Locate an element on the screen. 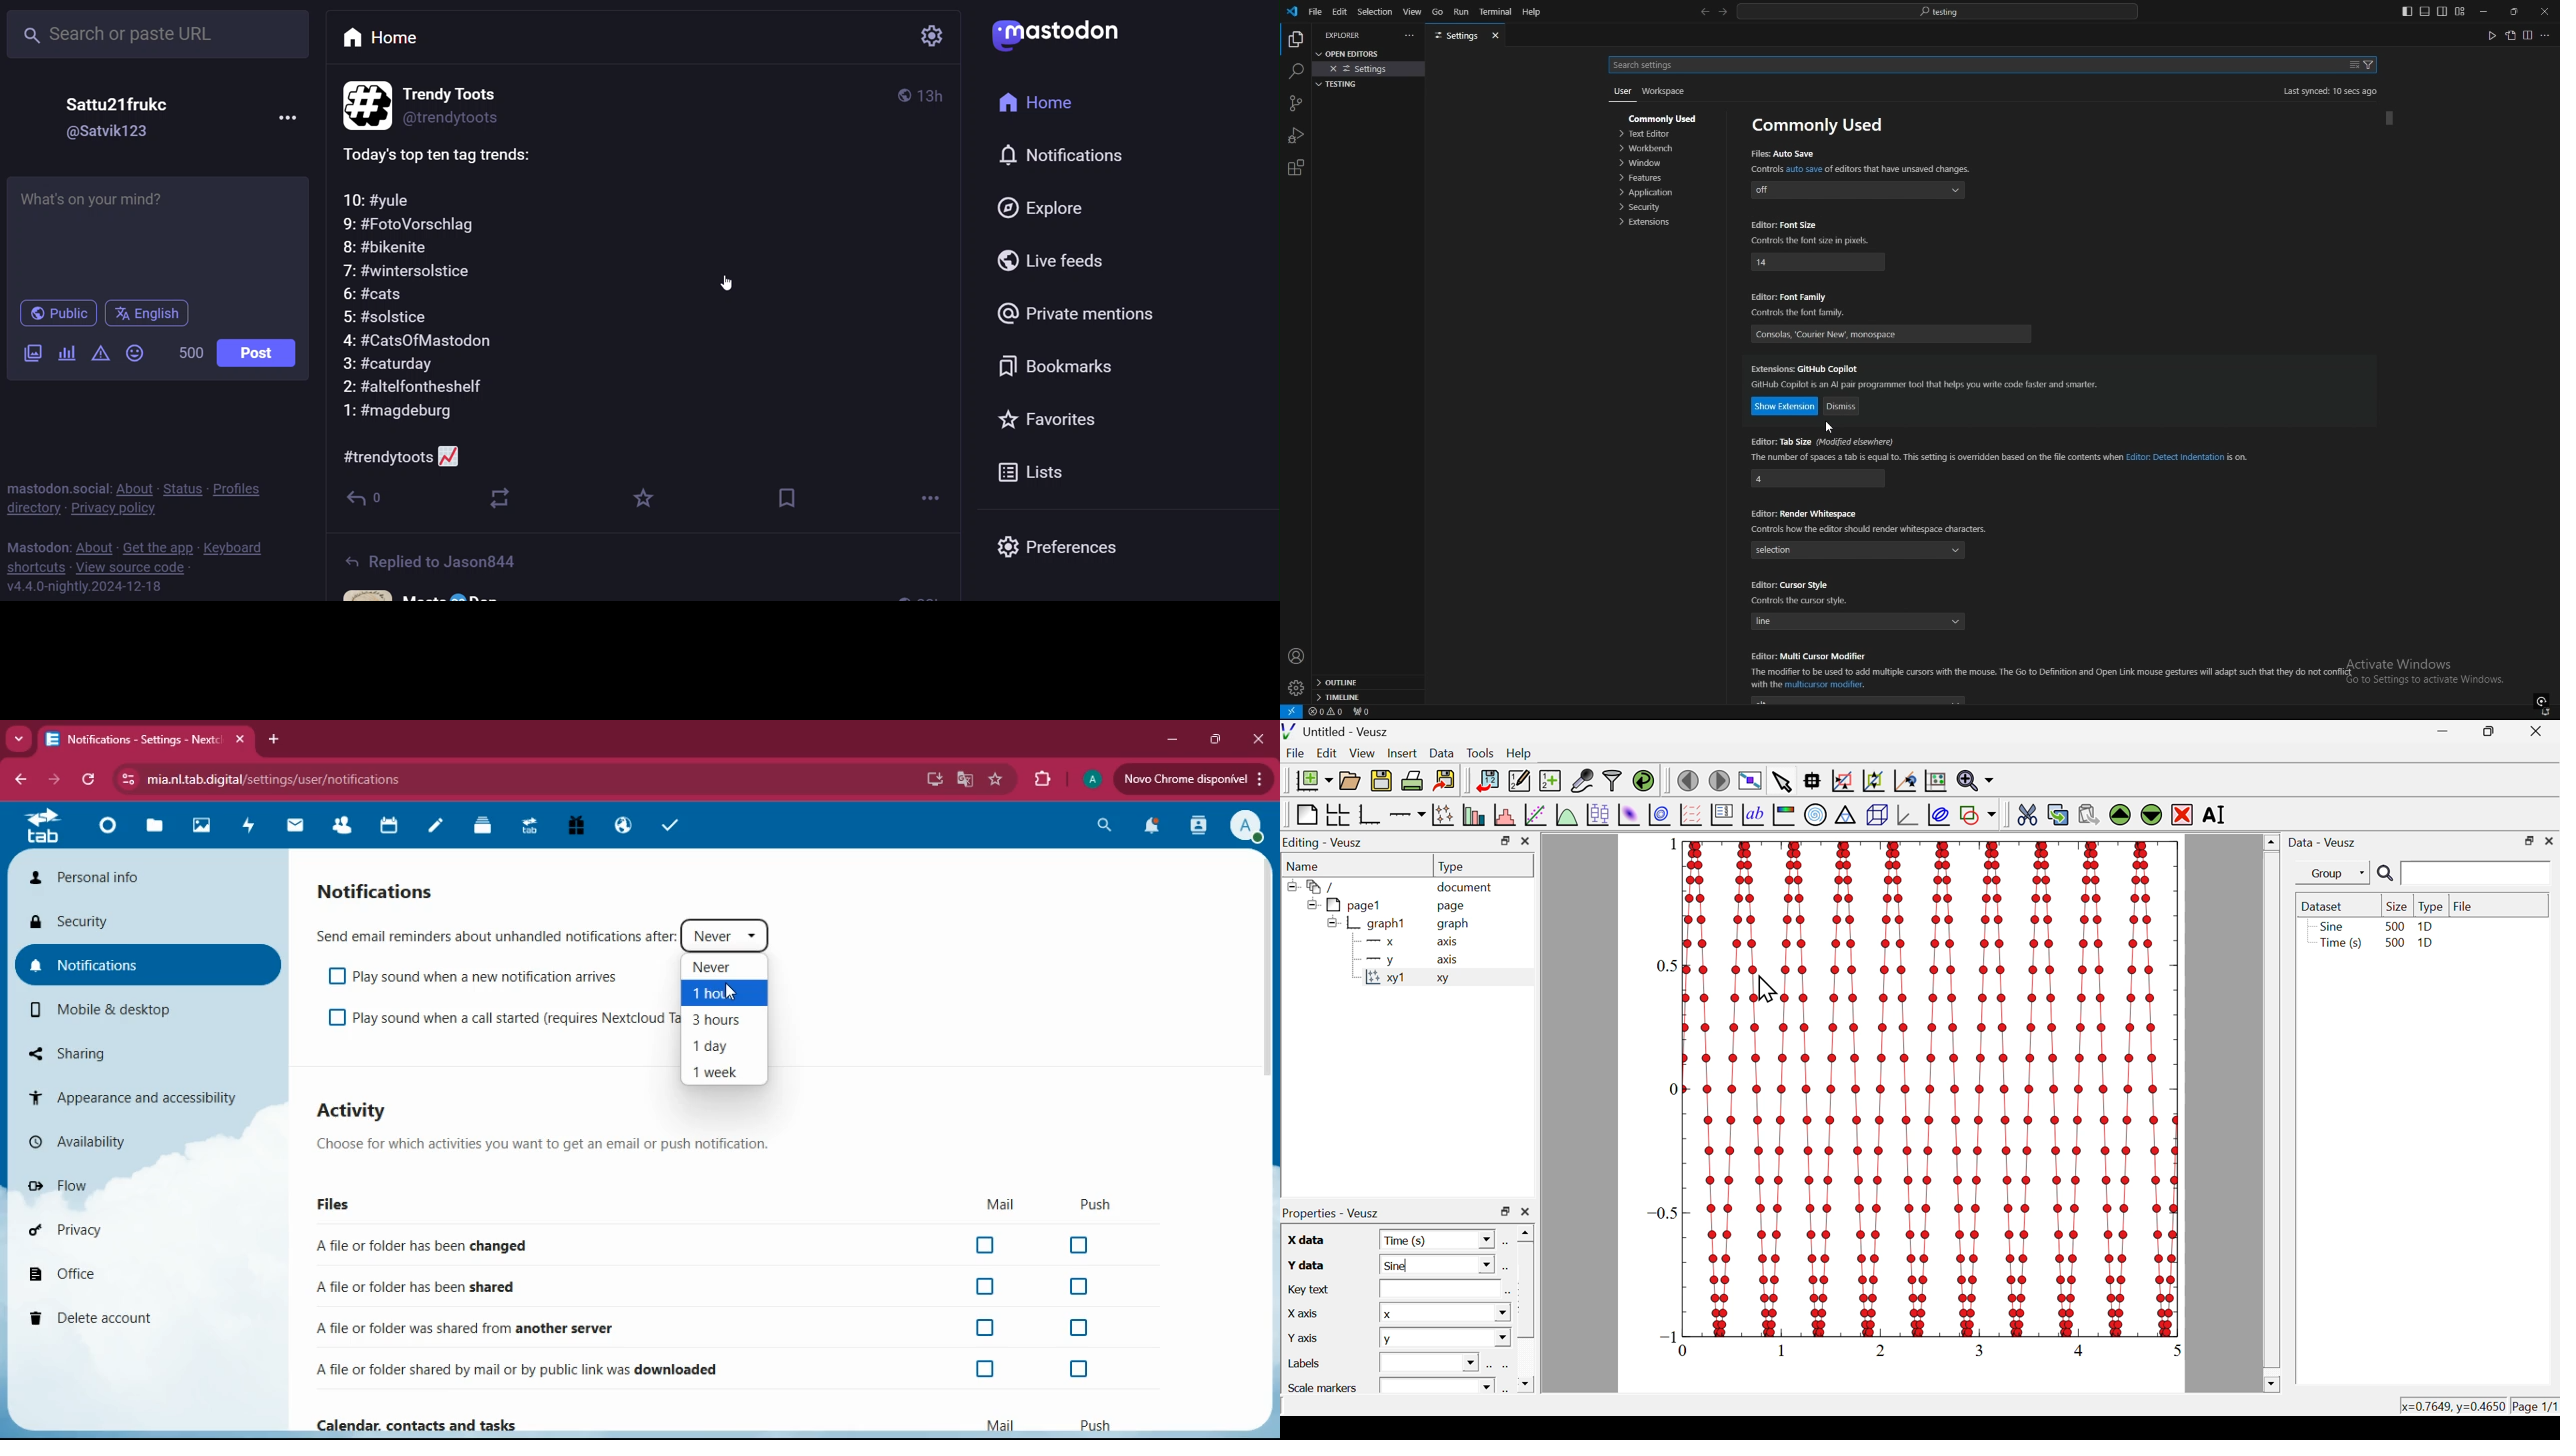  What's on your mind is located at coordinates (159, 234).